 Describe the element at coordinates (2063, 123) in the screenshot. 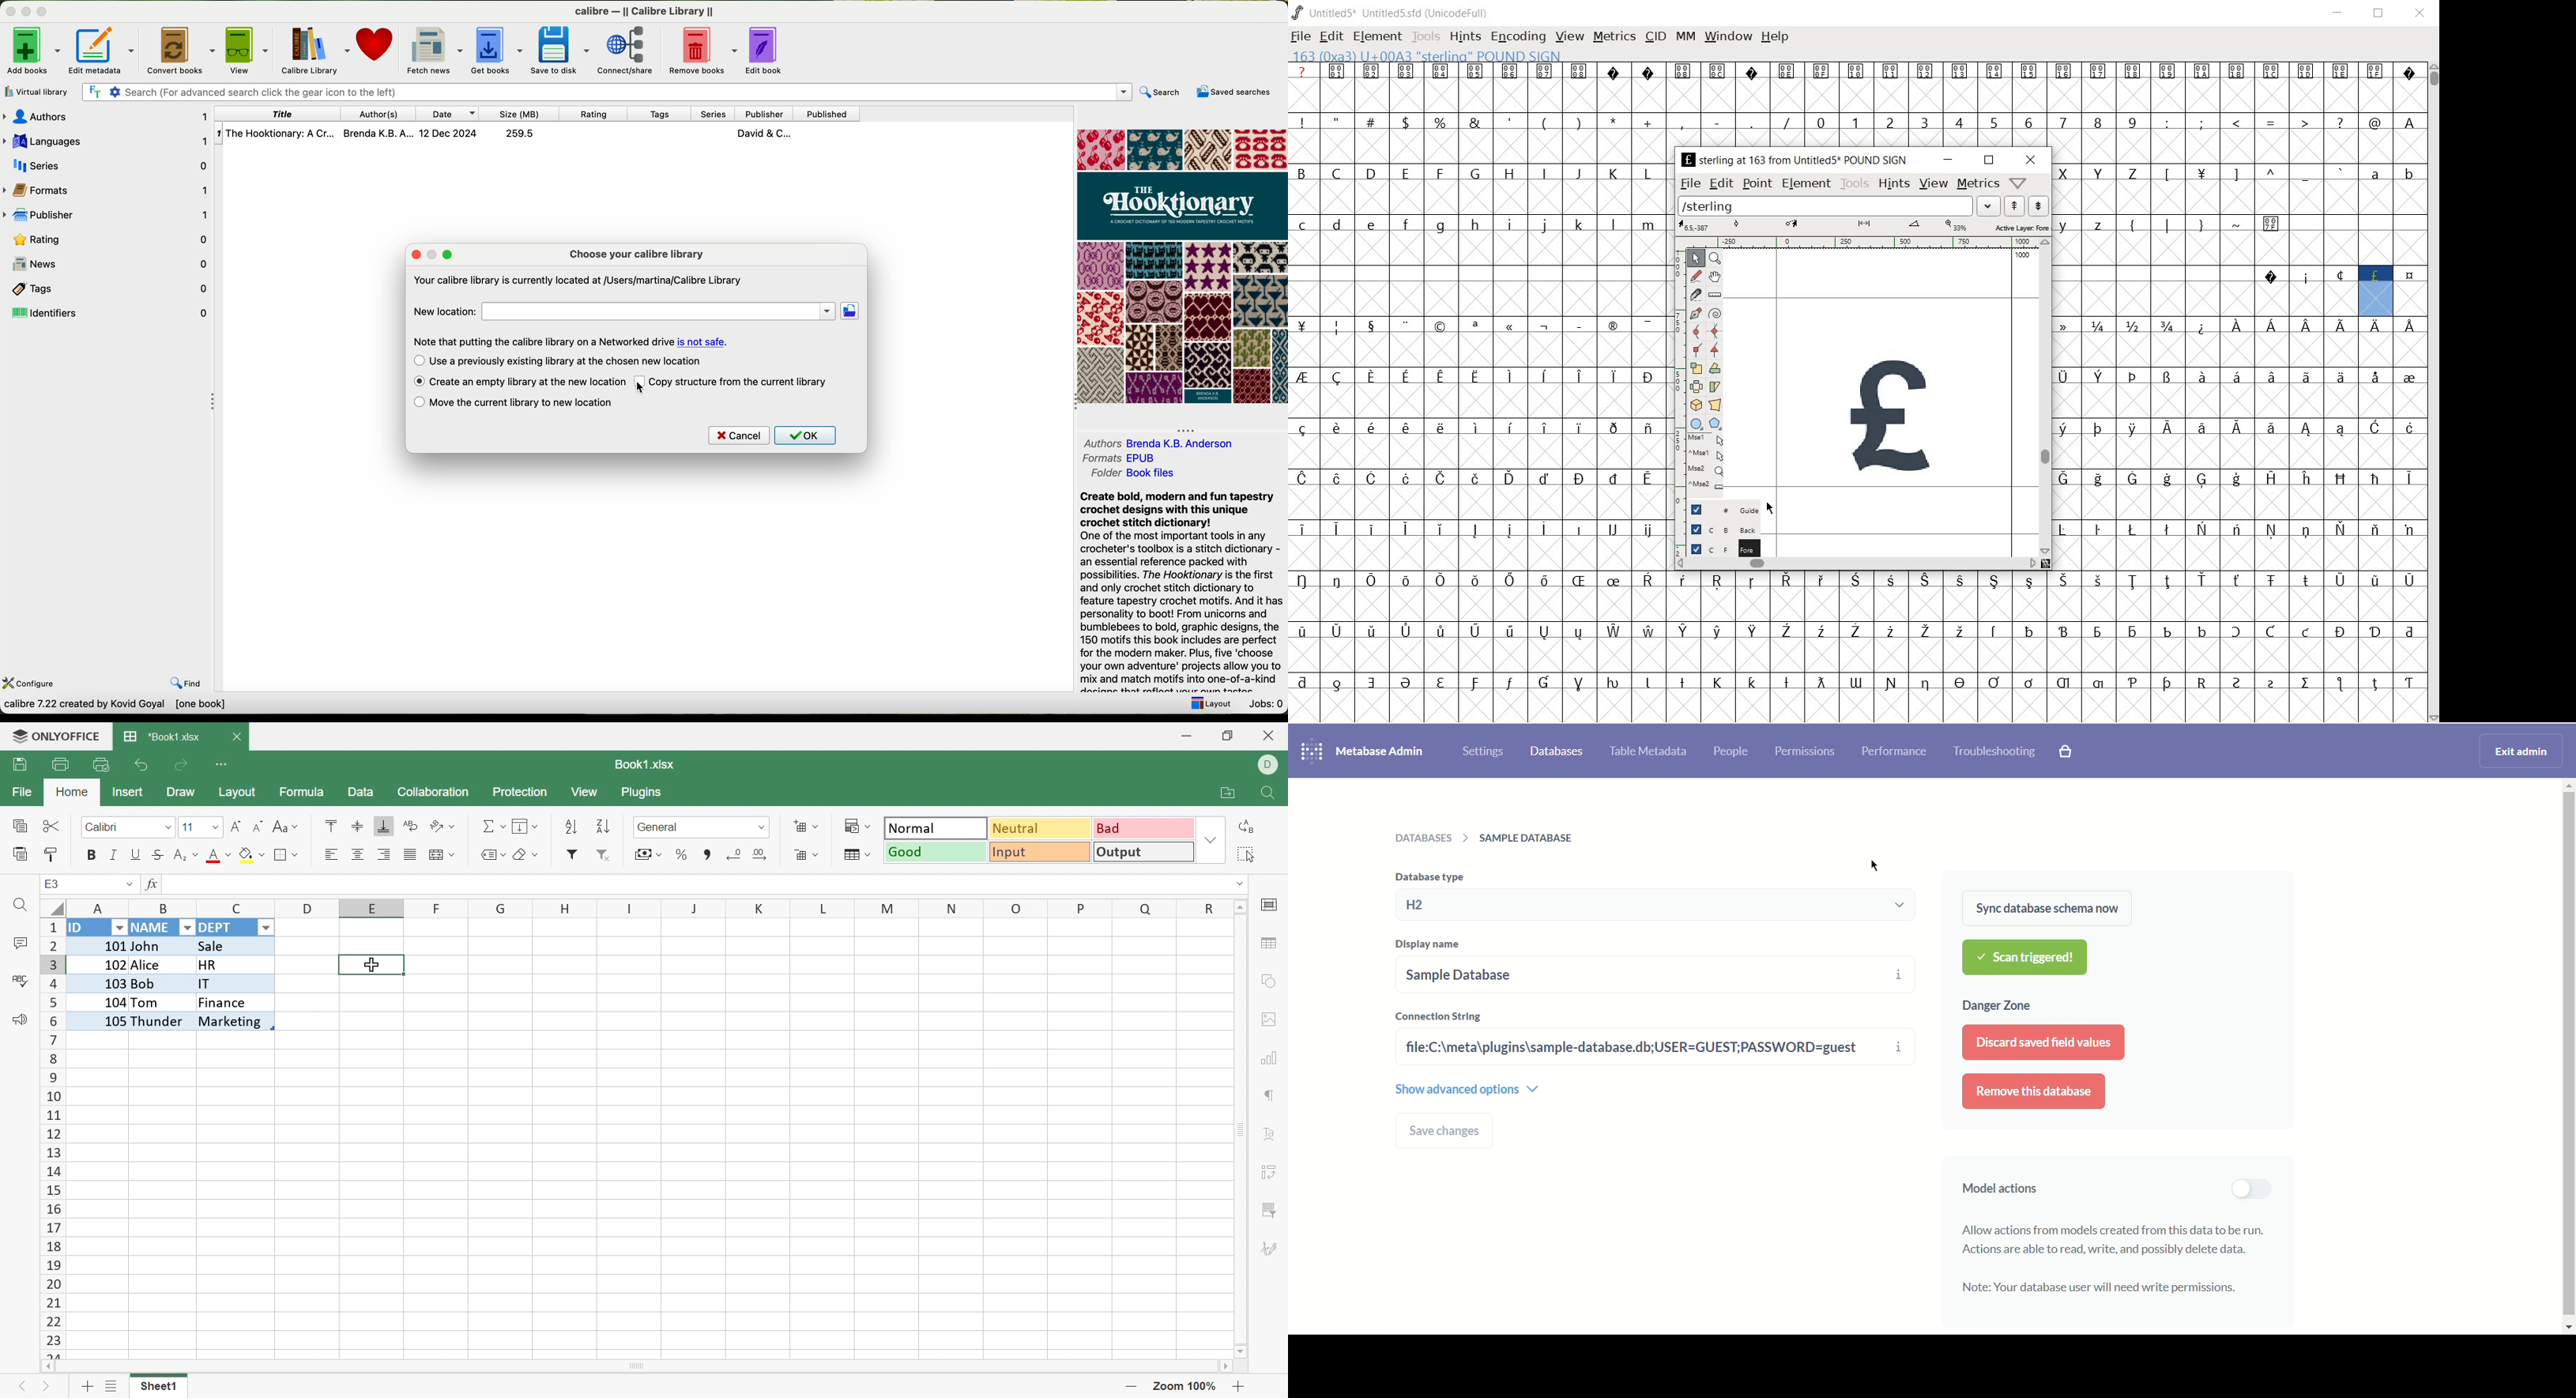

I see `7` at that location.